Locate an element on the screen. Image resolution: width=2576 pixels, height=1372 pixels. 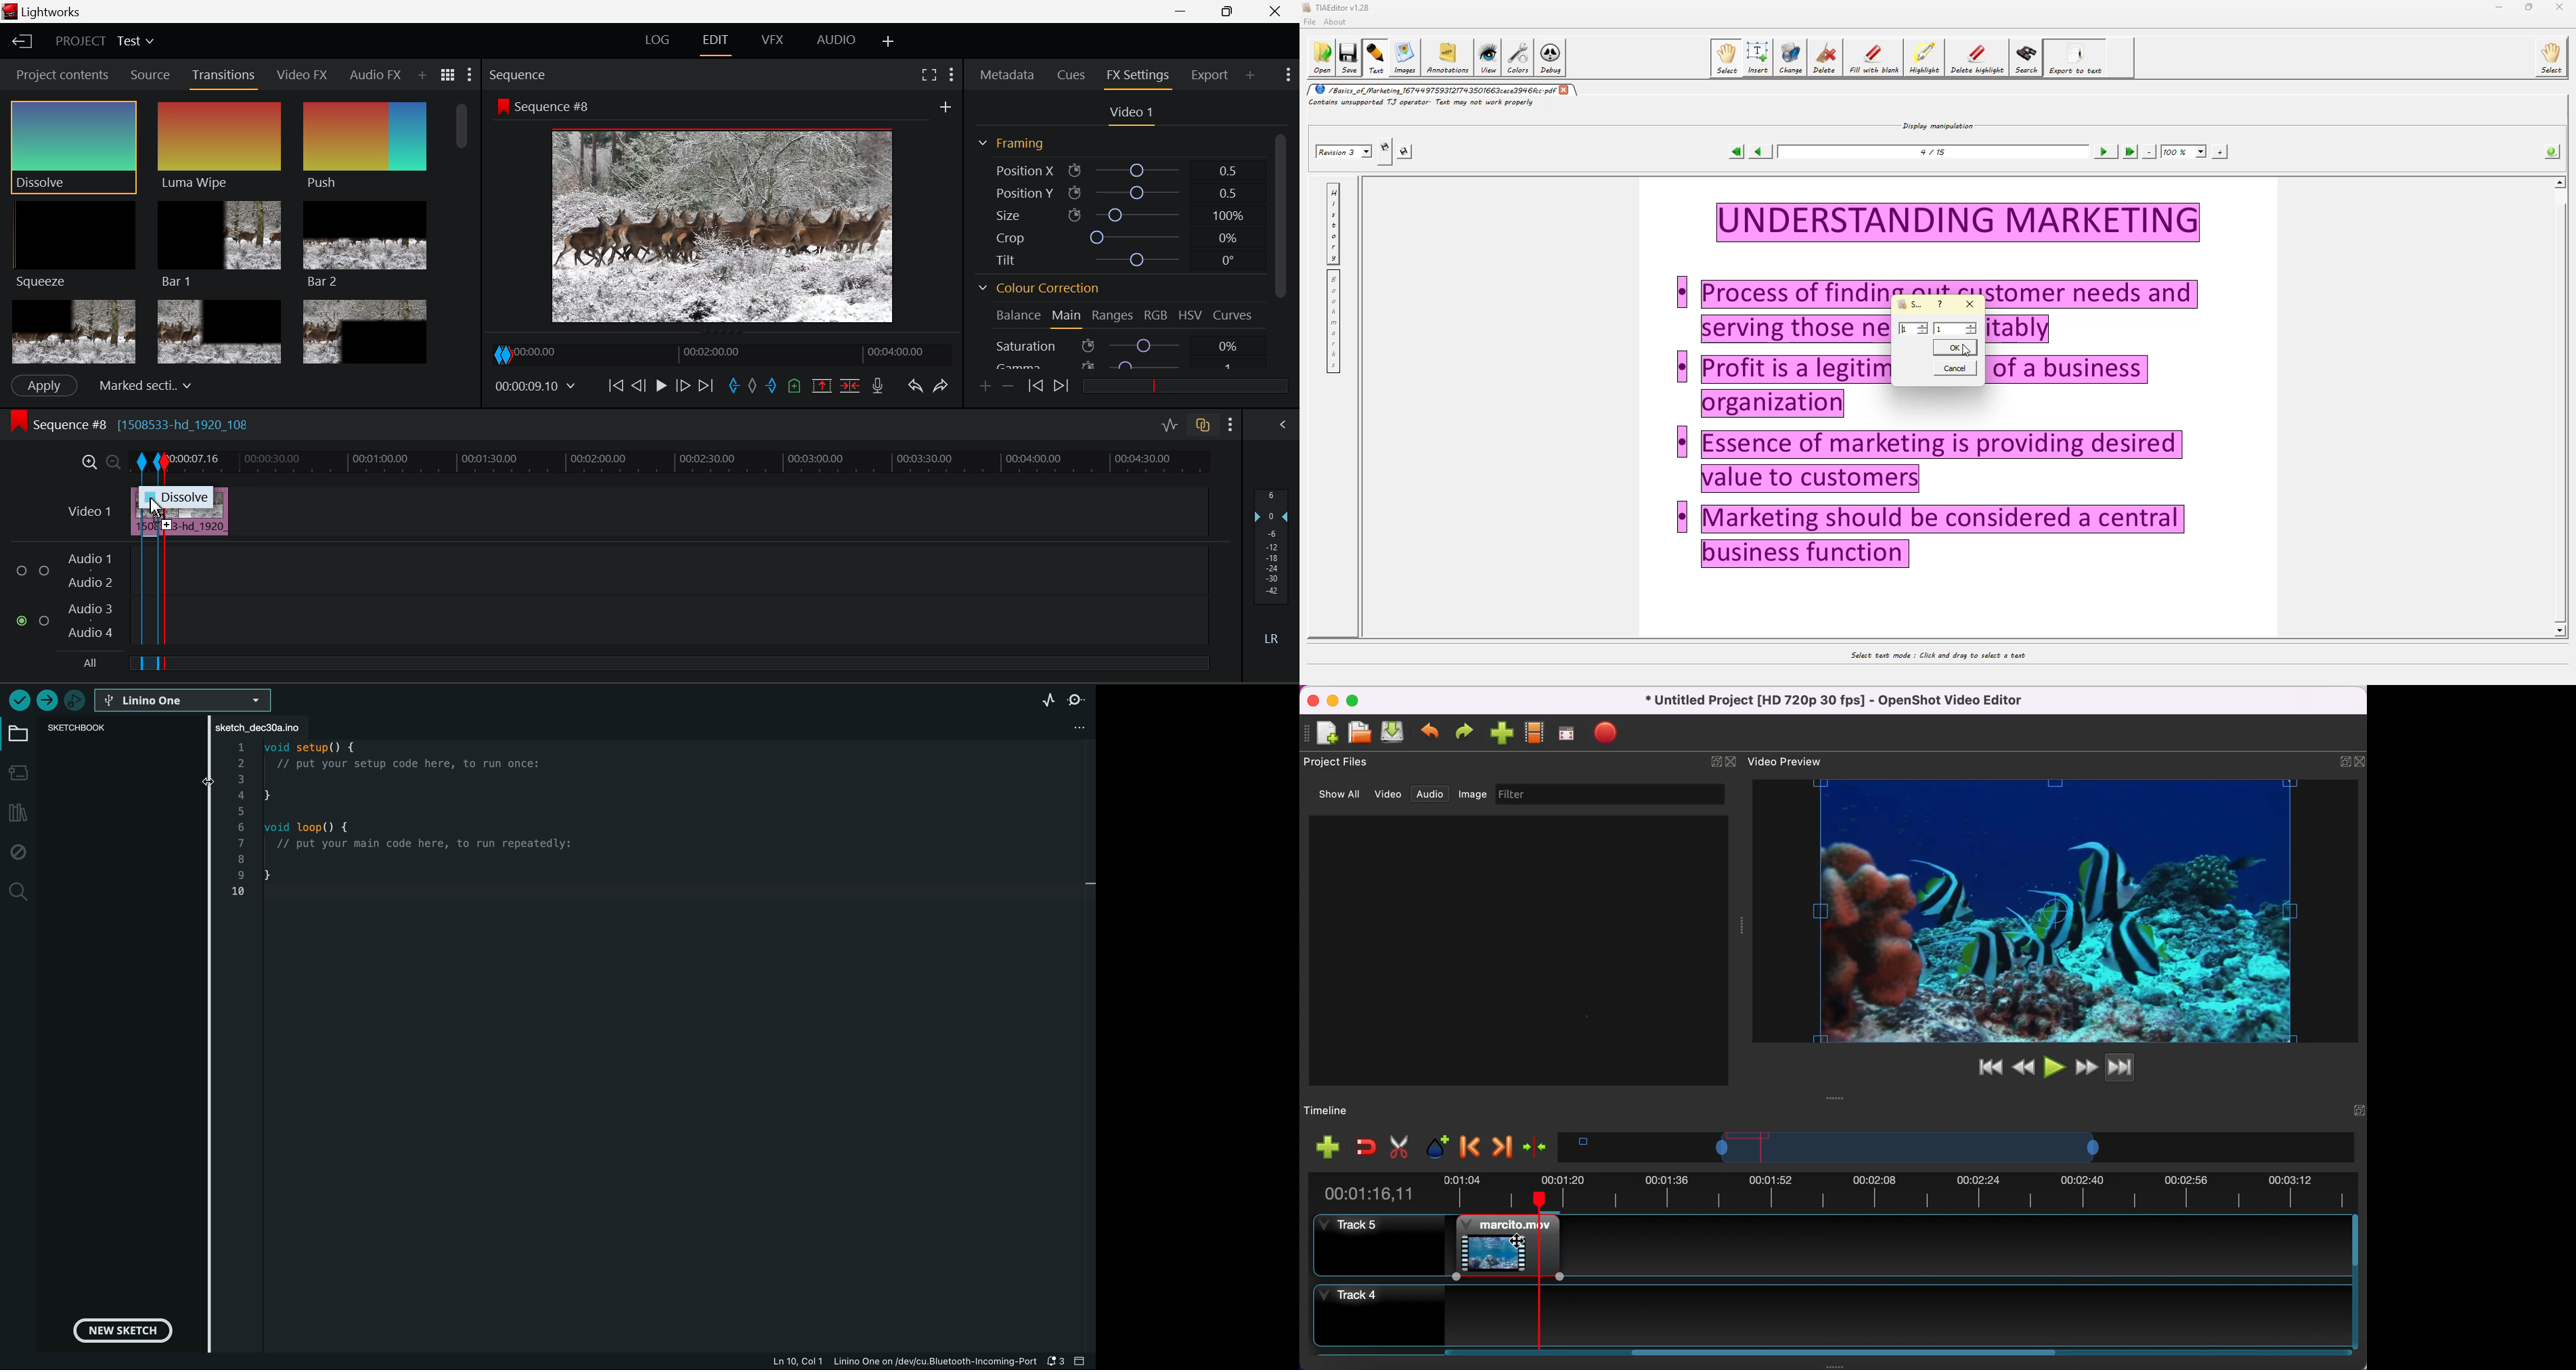
Go Forward is located at coordinates (684, 387).